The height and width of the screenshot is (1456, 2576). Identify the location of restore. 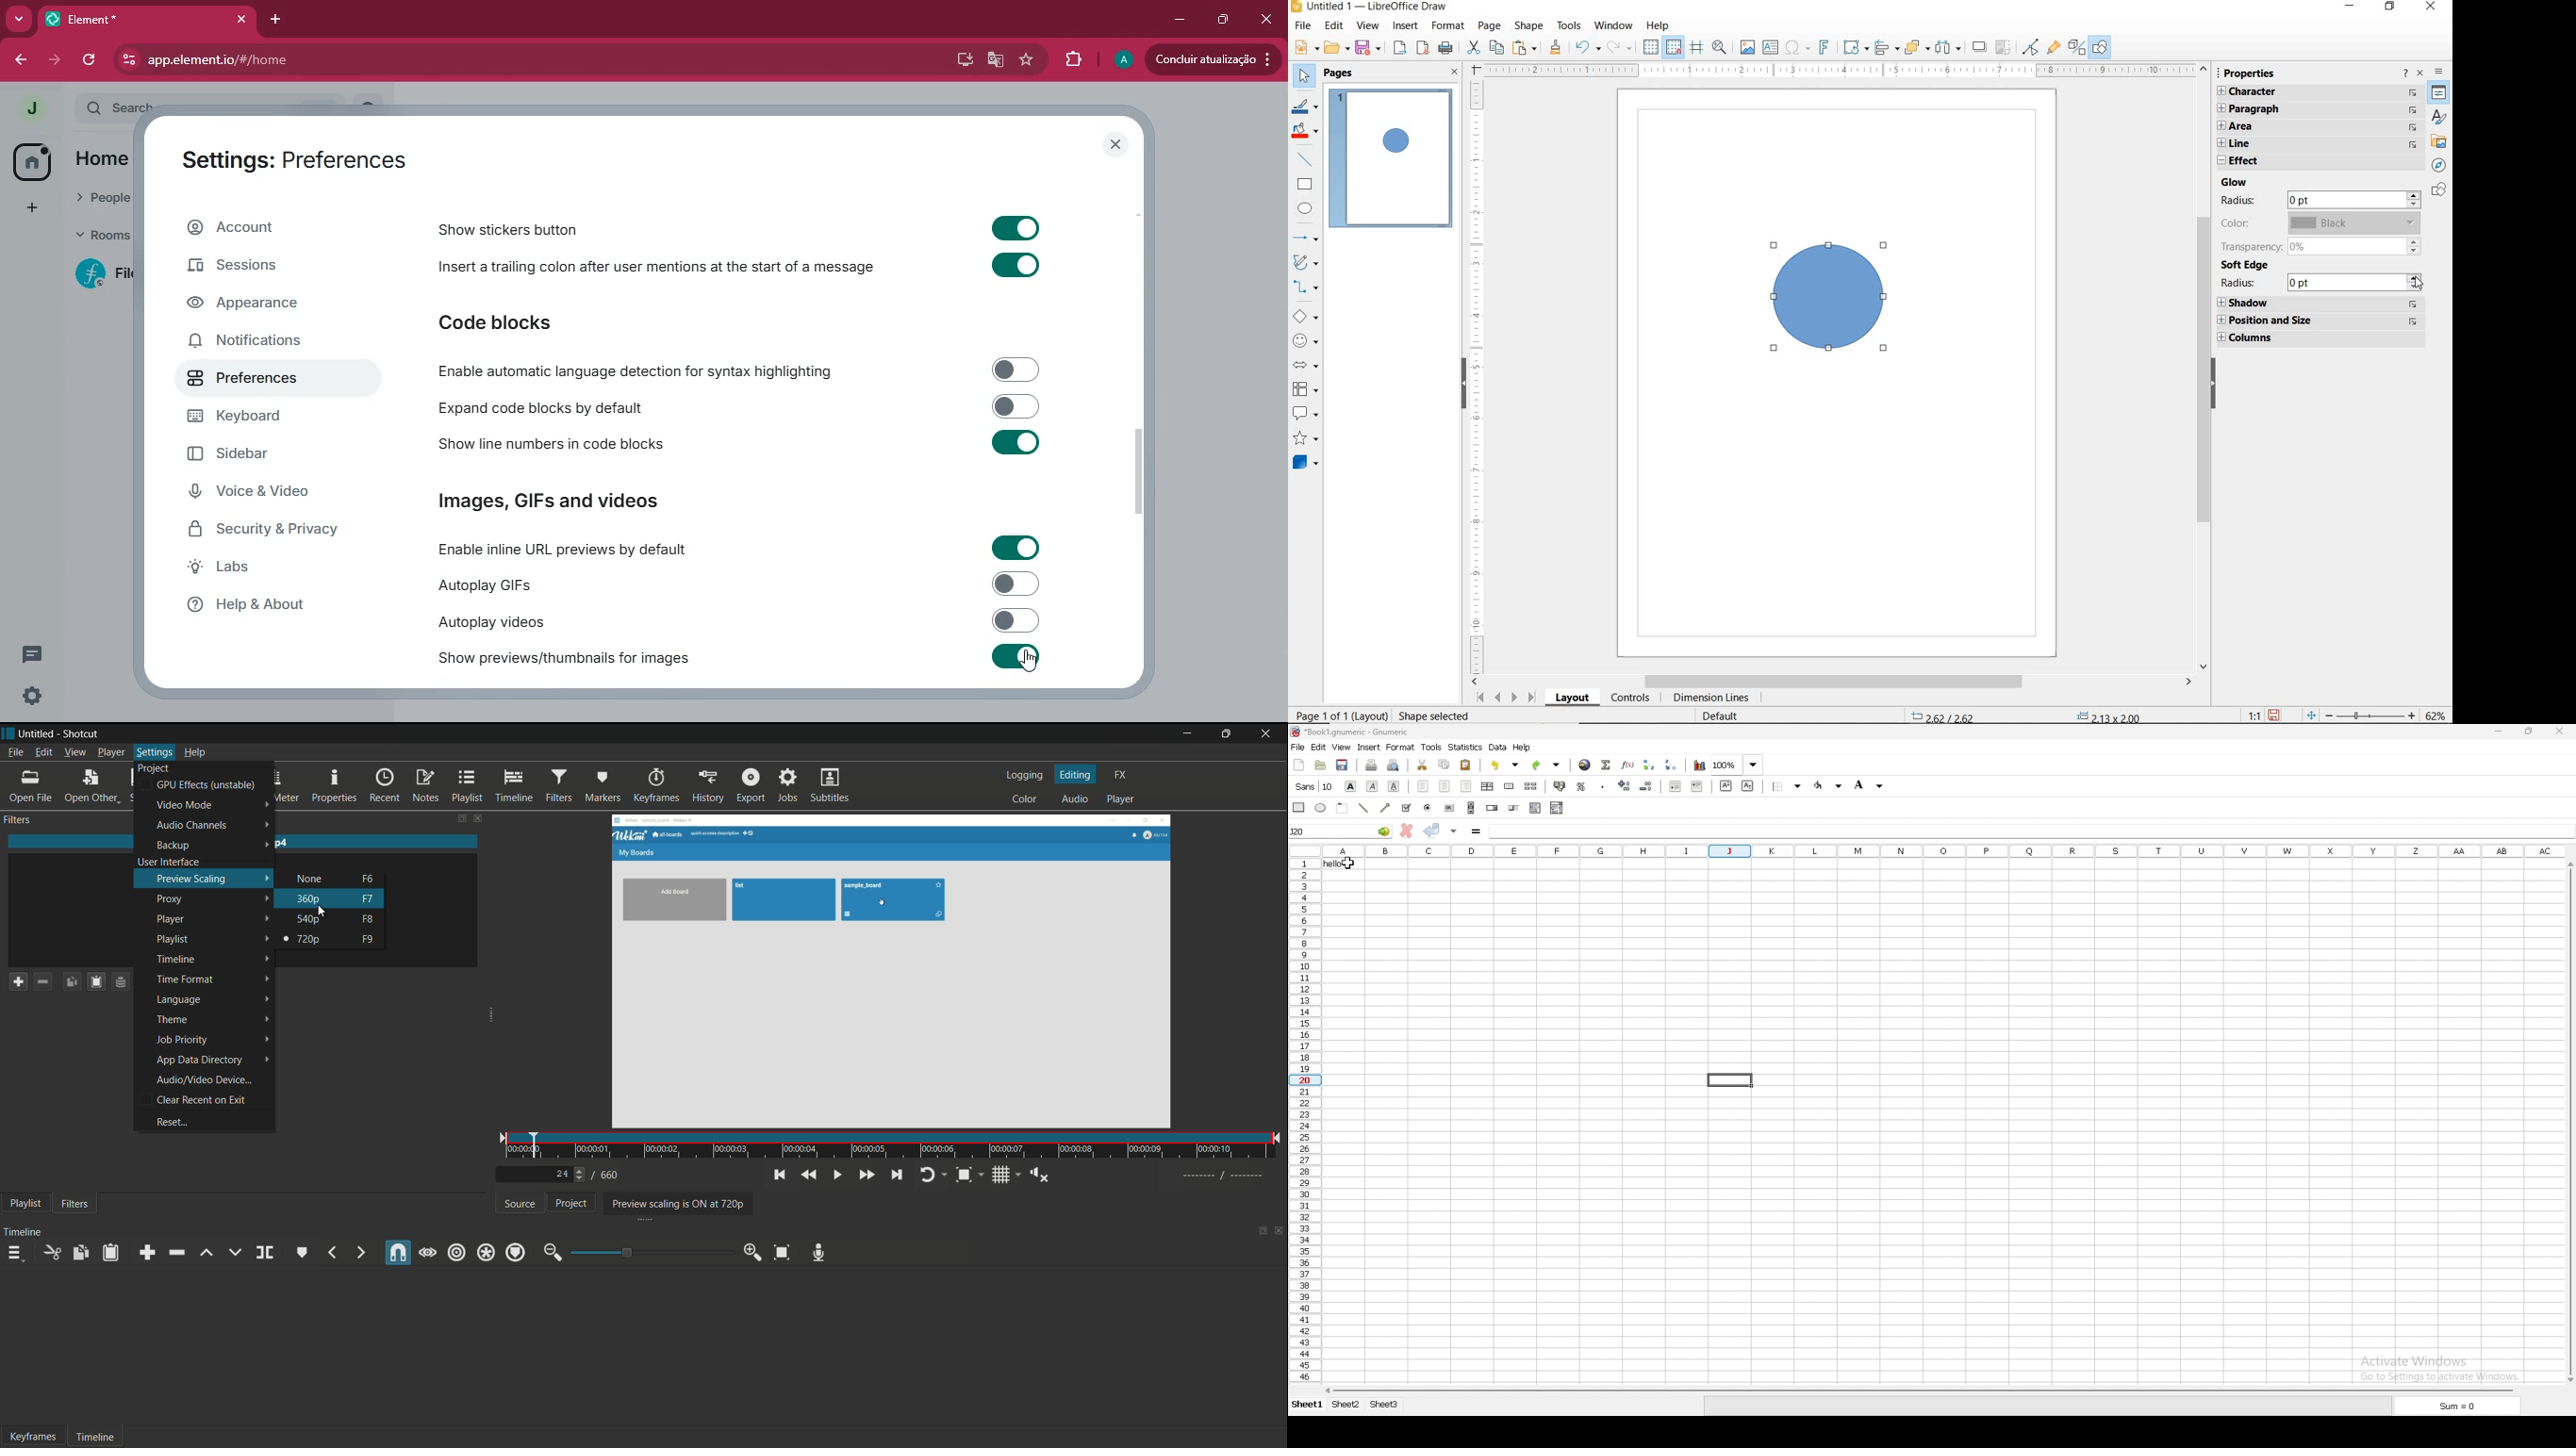
(2529, 731).